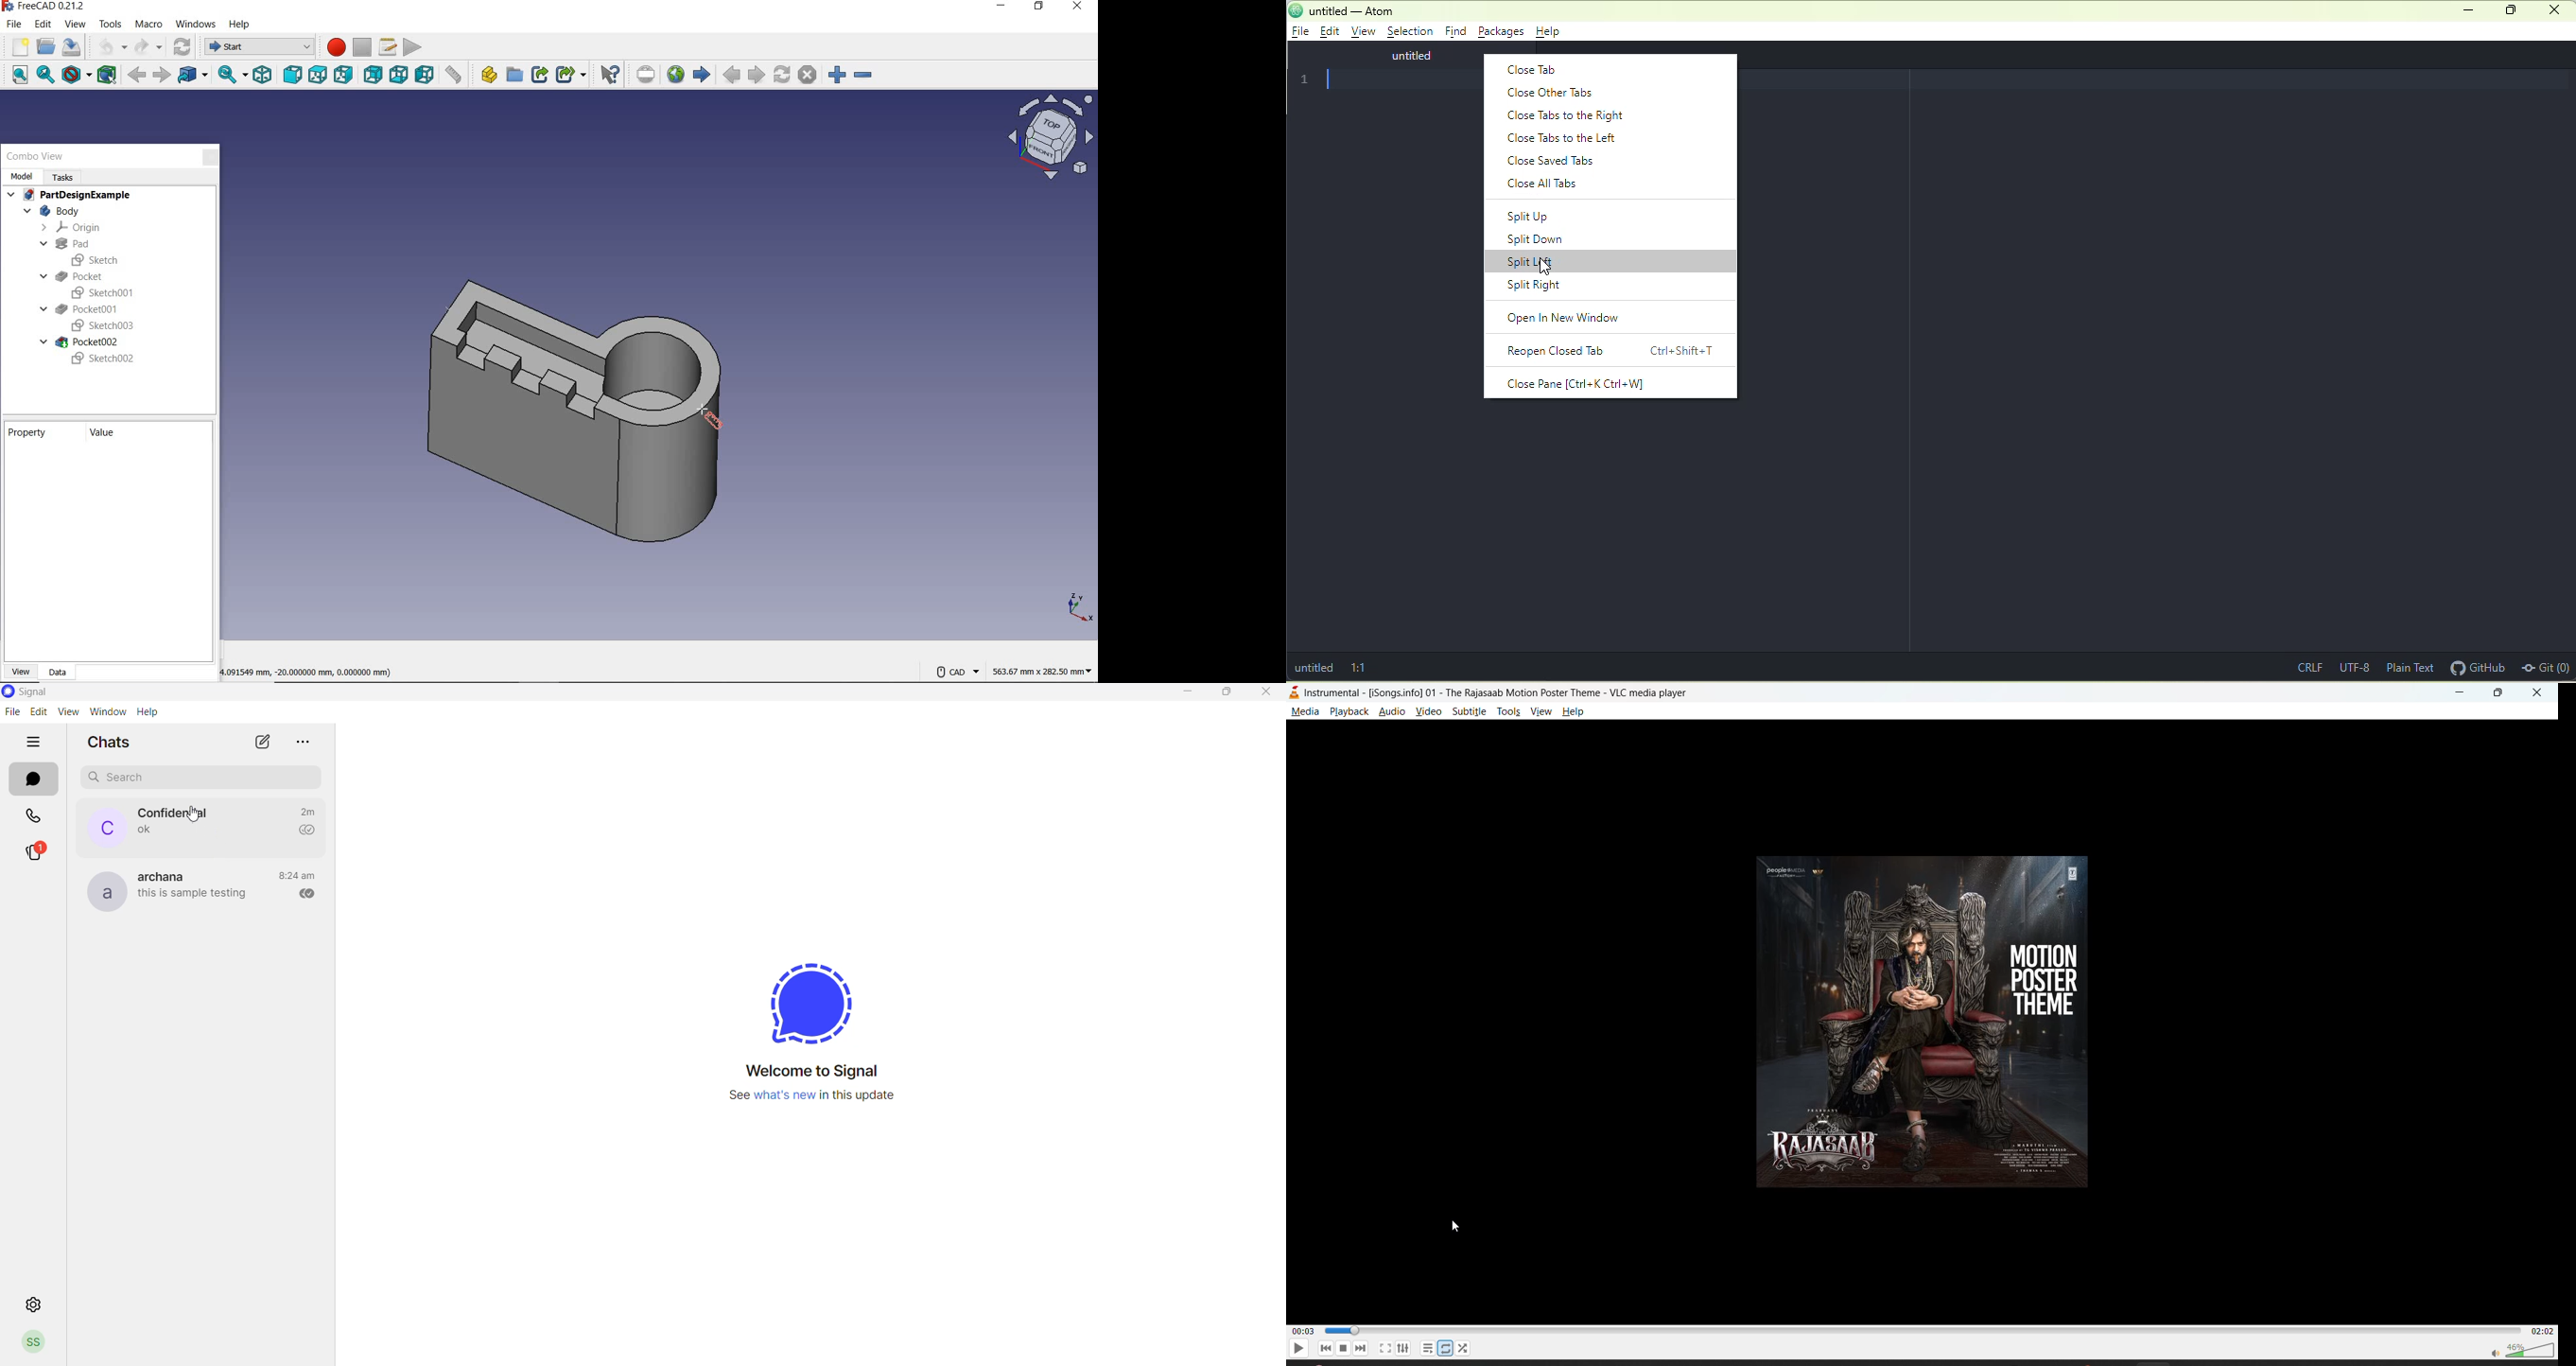 The width and height of the screenshot is (2576, 1372). What do you see at coordinates (1366, 33) in the screenshot?
I see `view` at bounding box center [1366, 33].